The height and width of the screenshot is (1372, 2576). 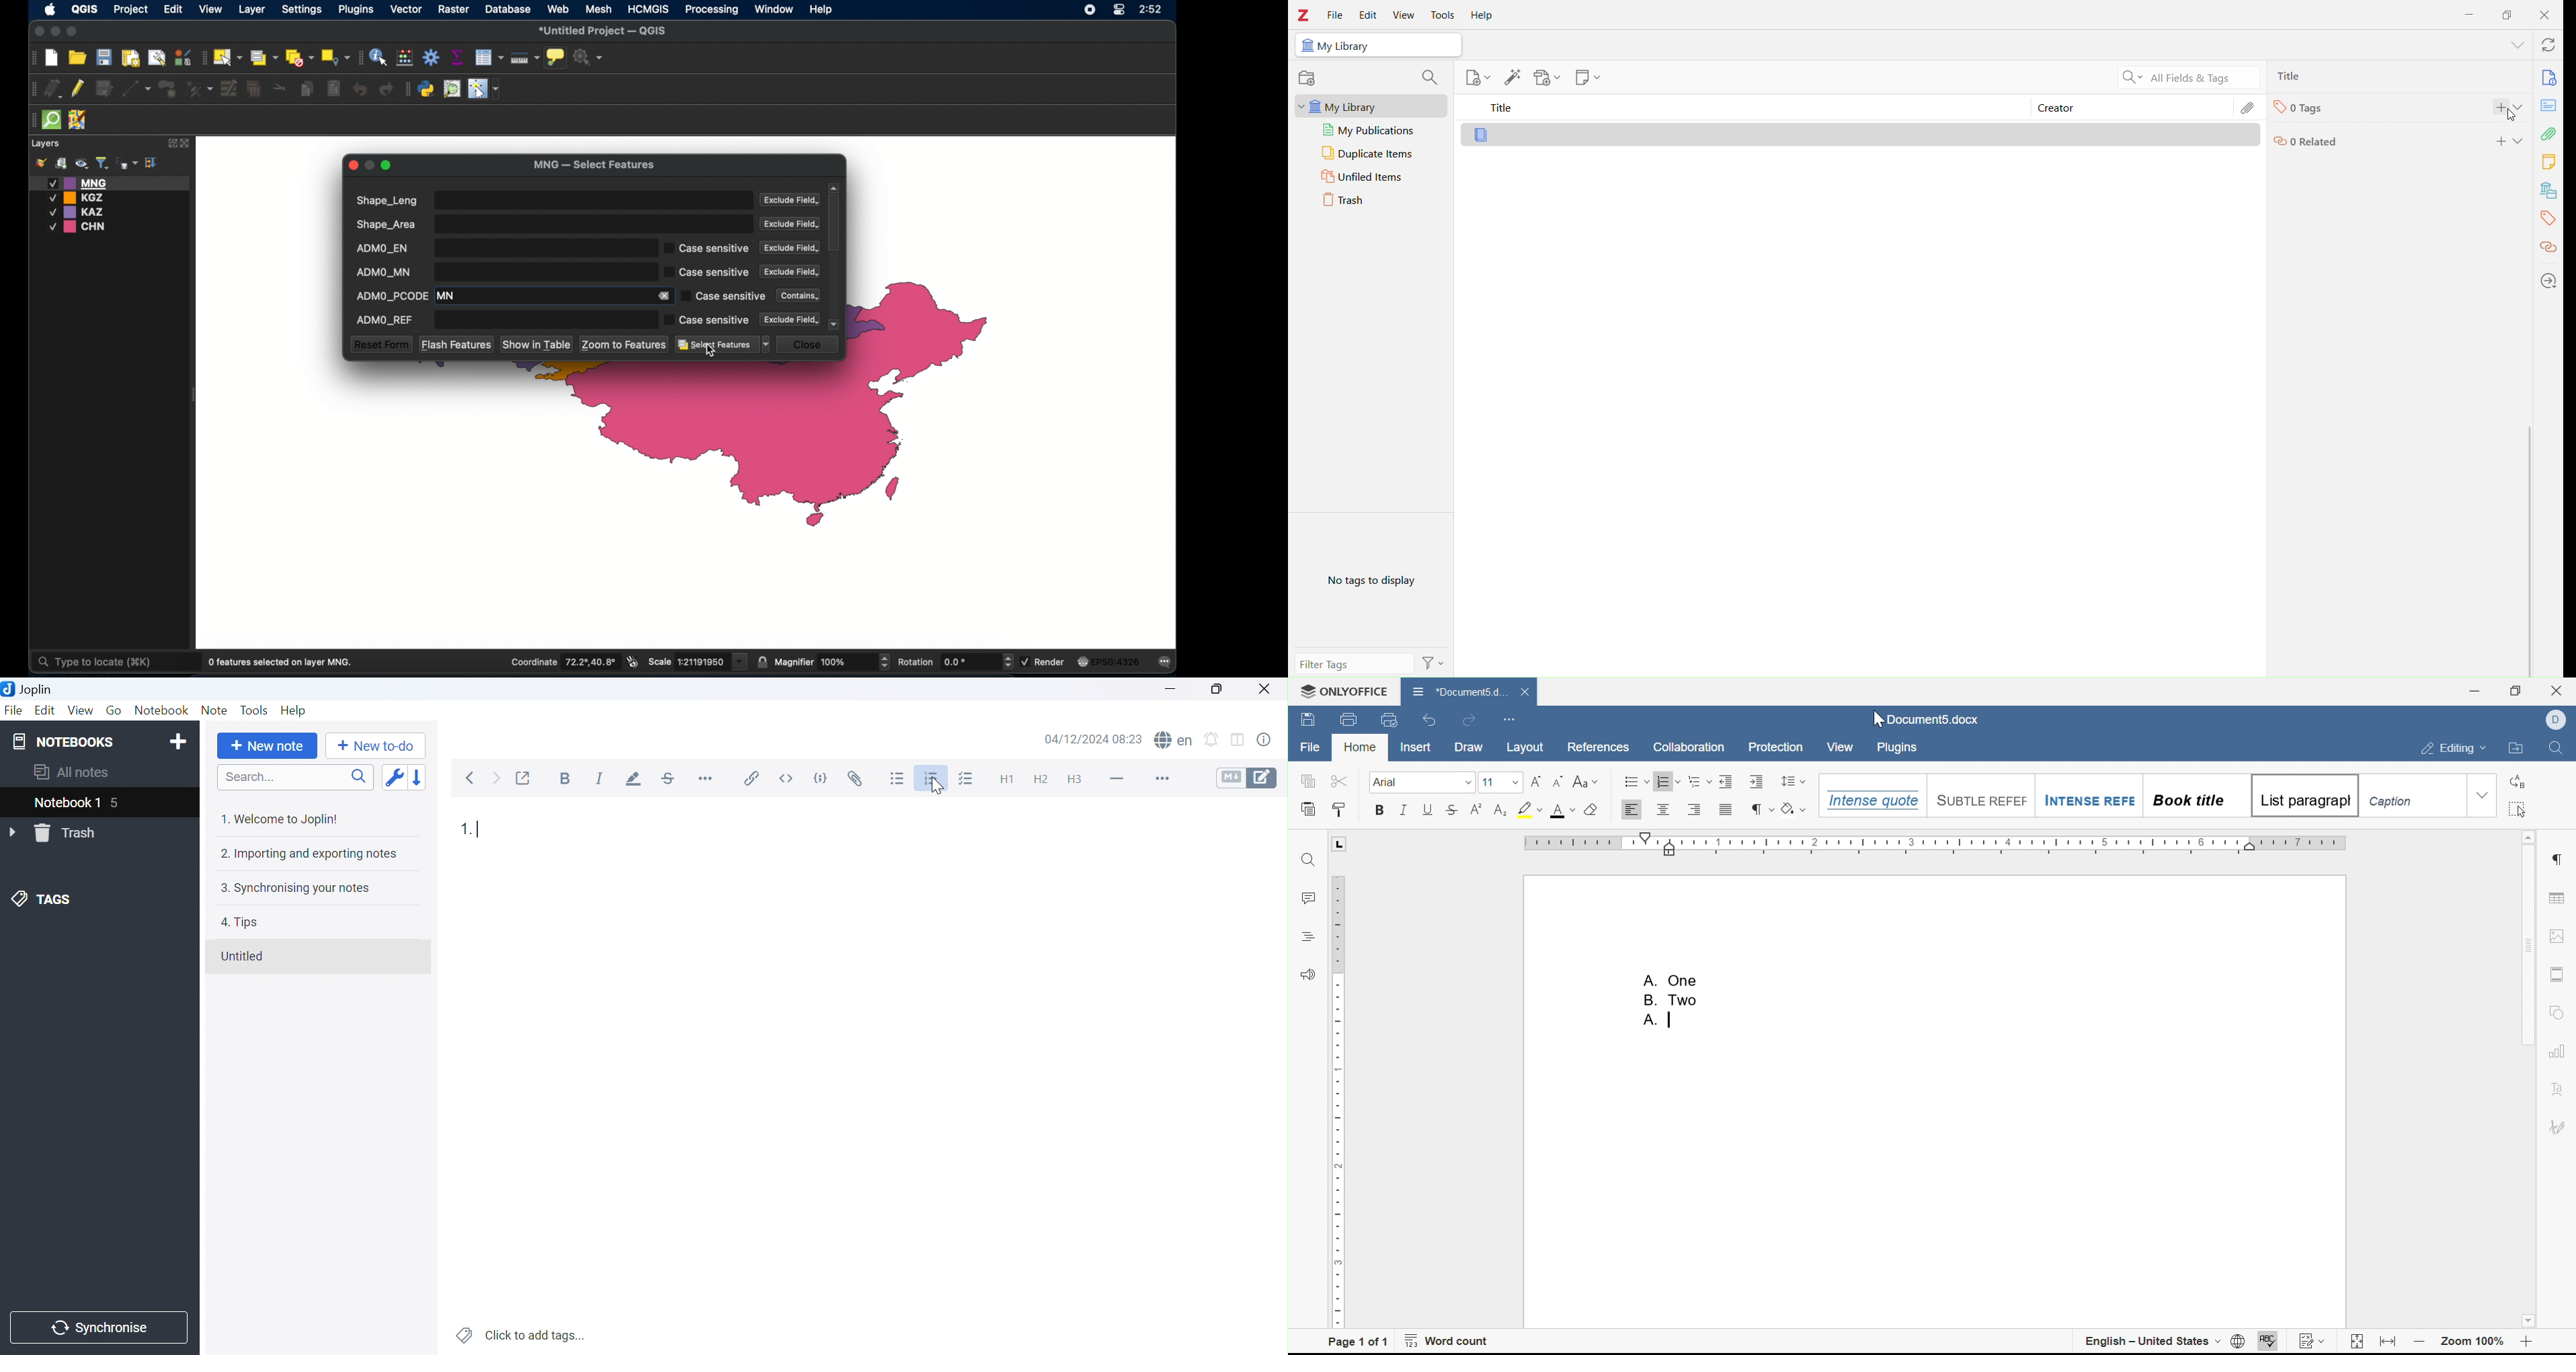 What do you see at coordinates (62, 742) in the screenshot?
I see `NOTEBOOKS` at bounding box center [62, 742].